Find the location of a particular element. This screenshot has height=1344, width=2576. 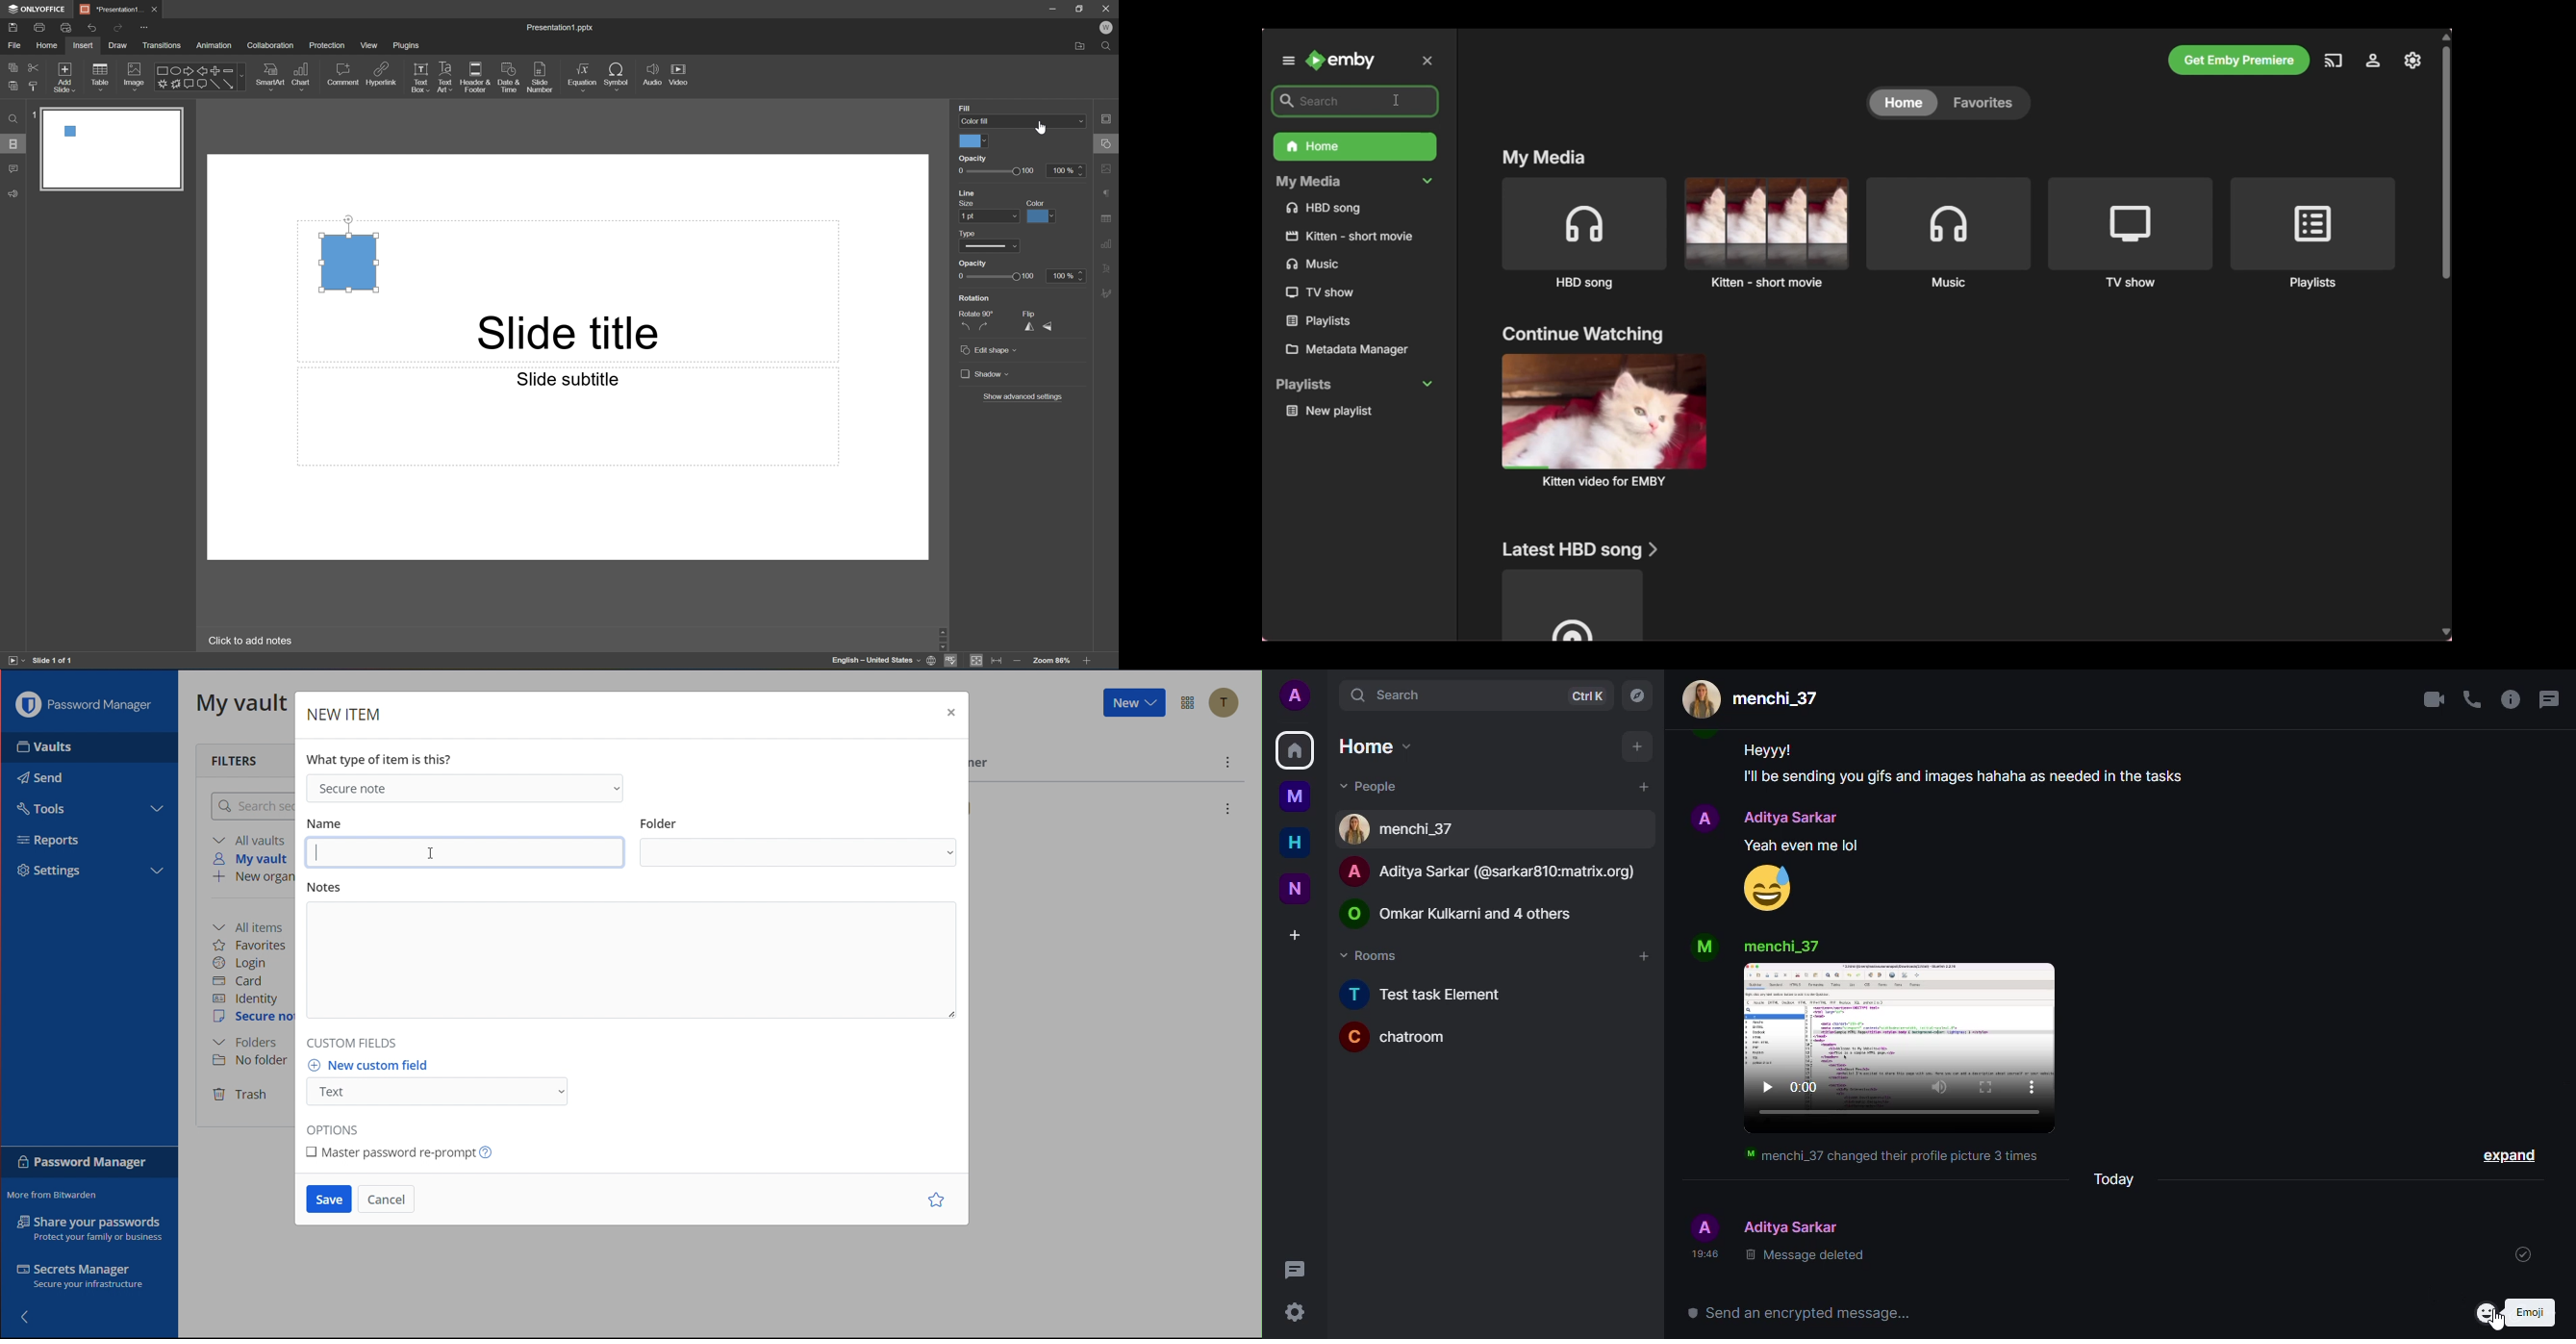

Text Art is located at coordinates (445, 78).